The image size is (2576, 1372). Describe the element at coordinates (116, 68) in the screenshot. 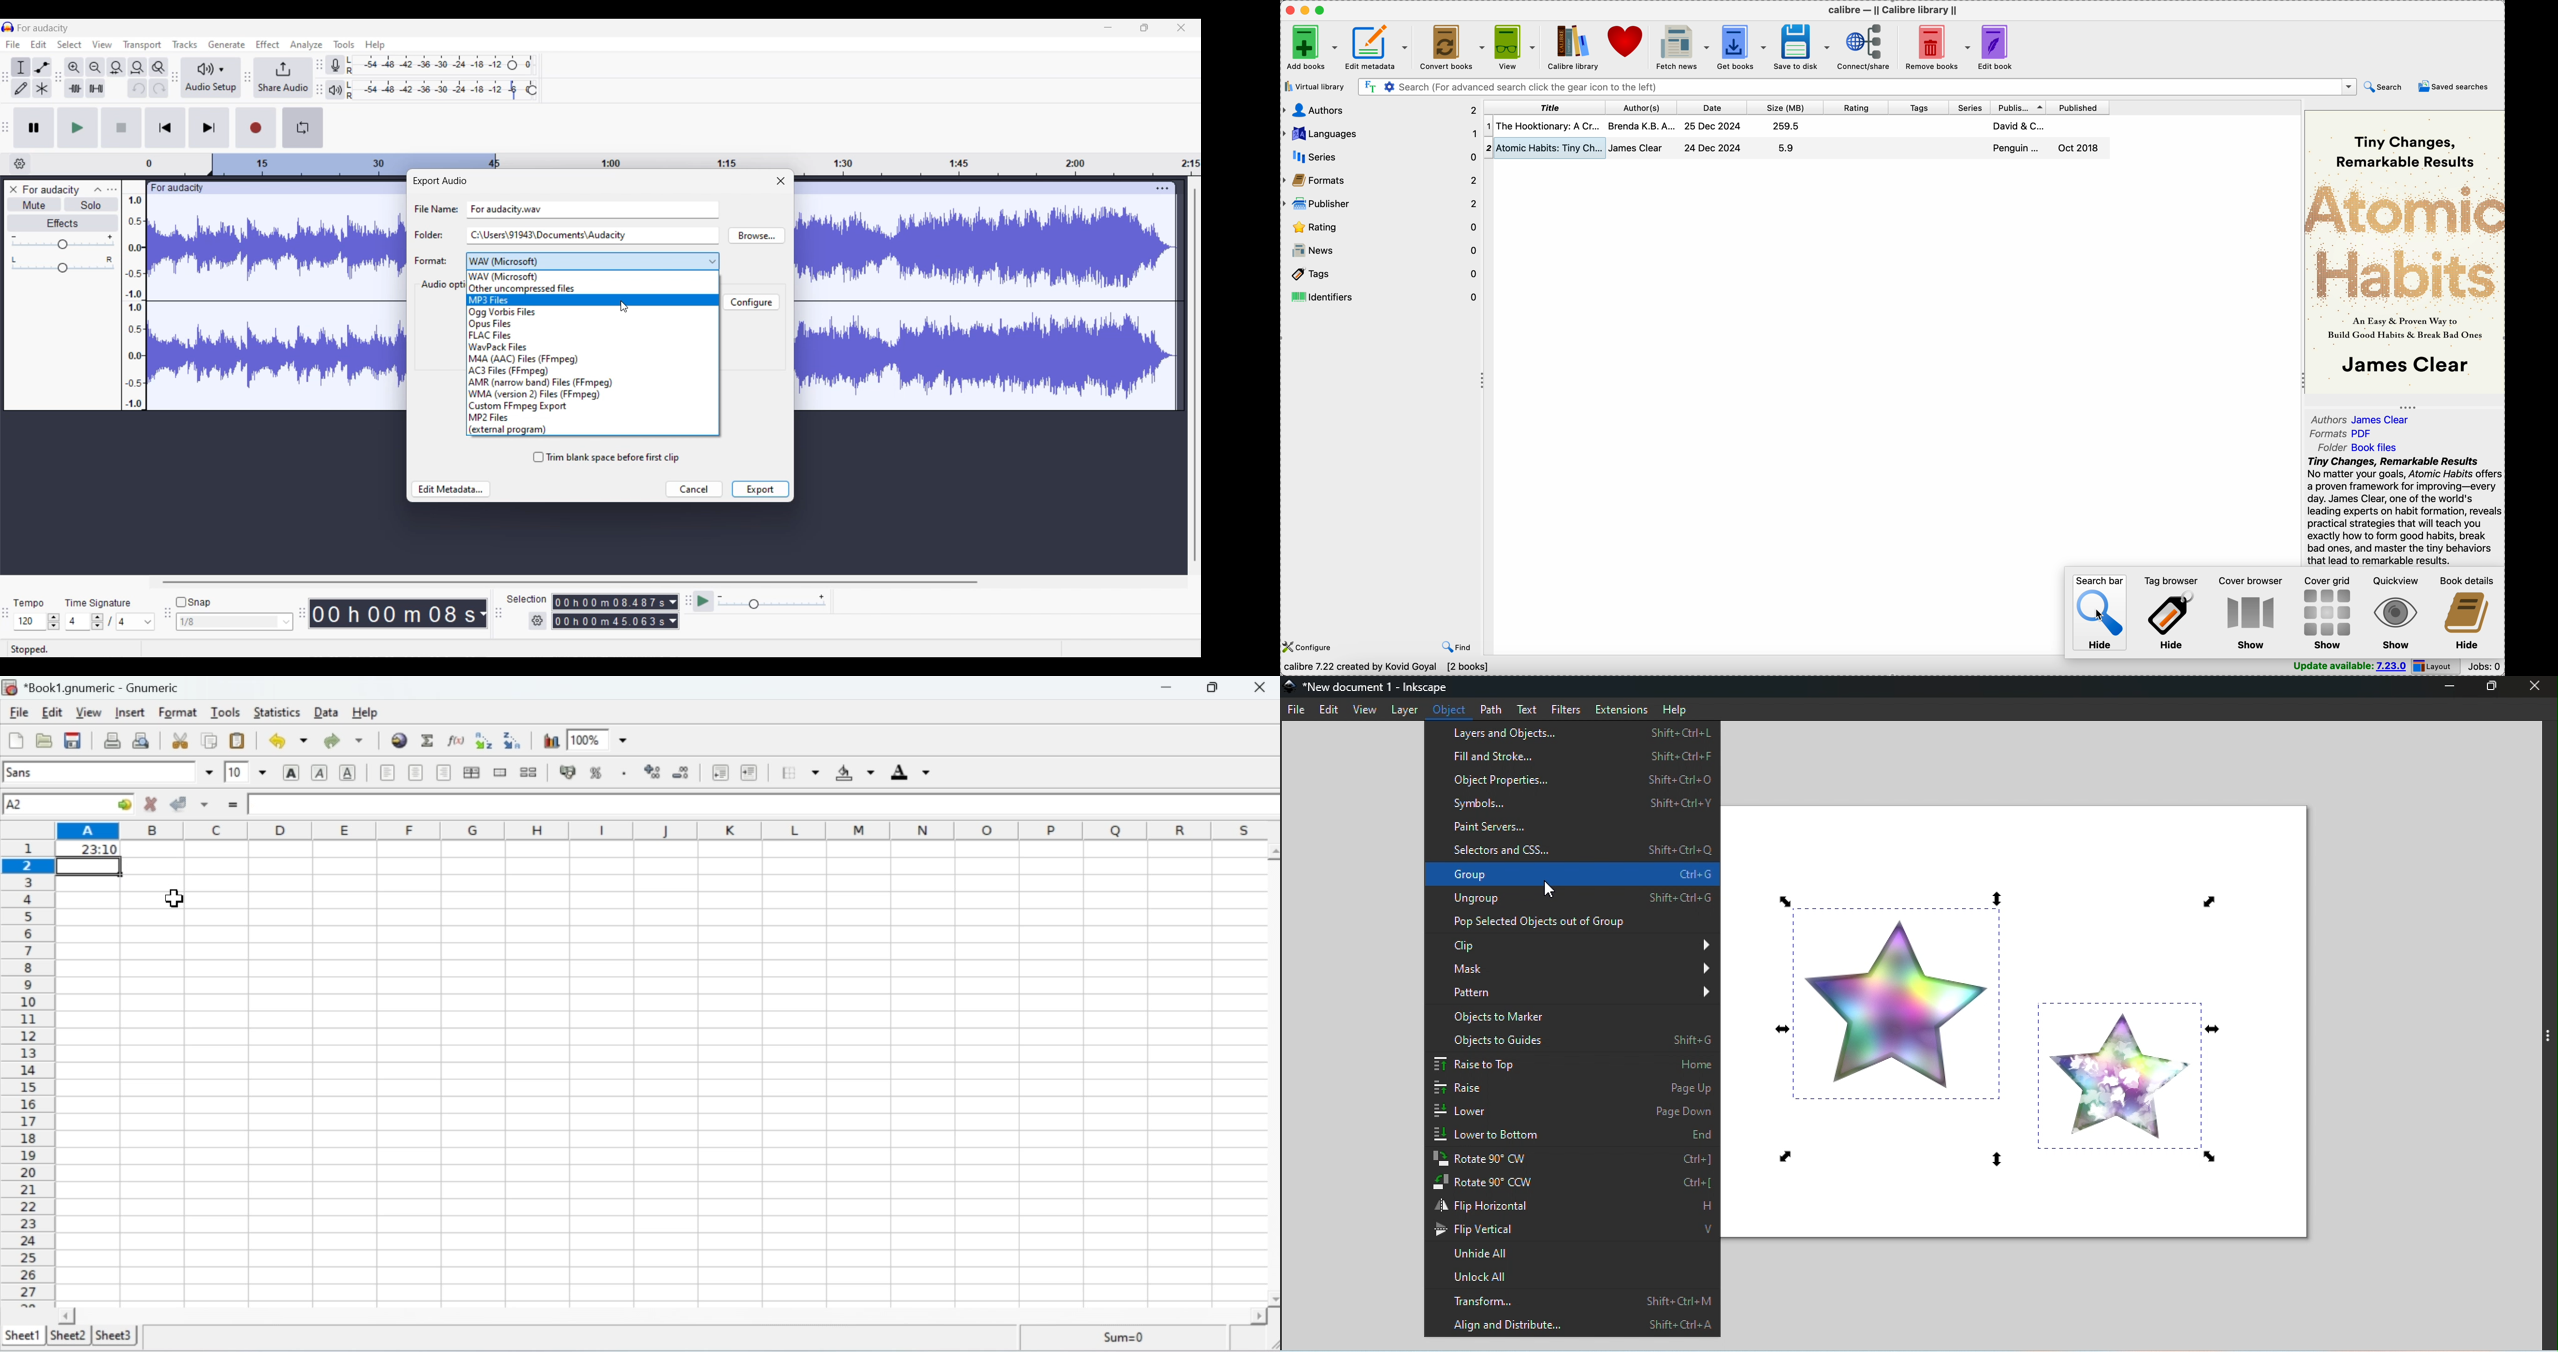

I see `Fit selection to width` at that location.